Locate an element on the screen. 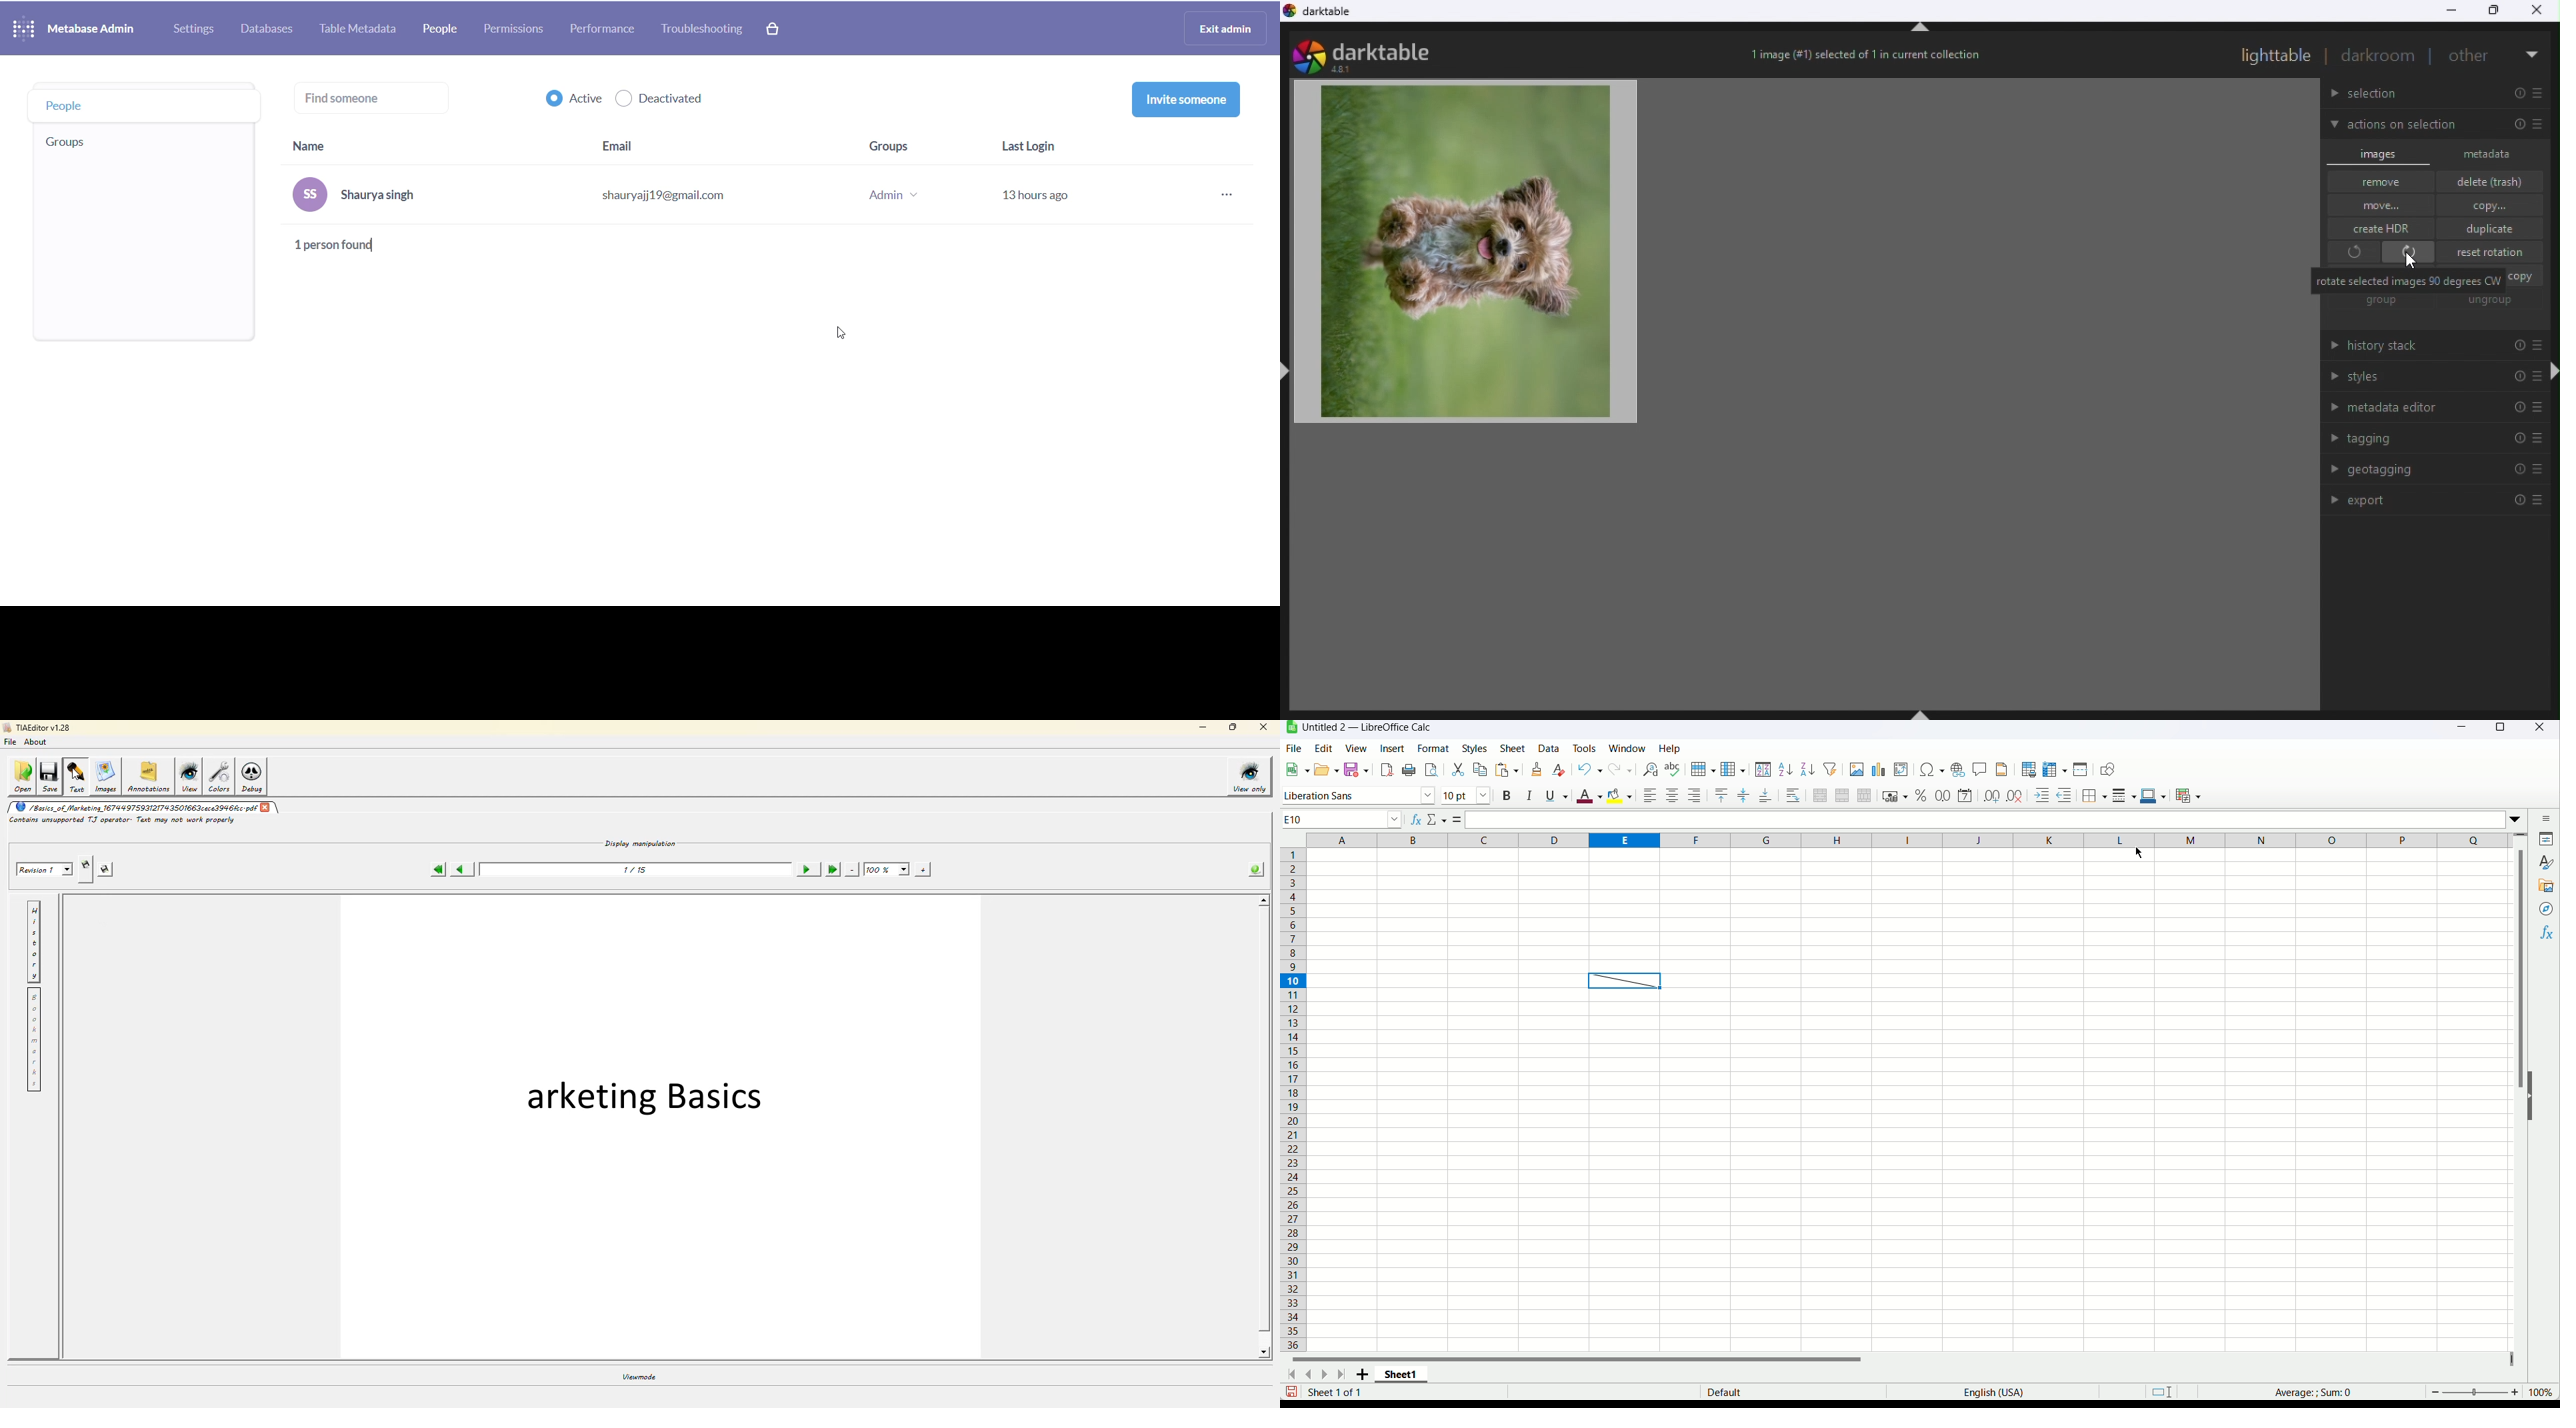 The height and width of the screenshot is (1428, 2576). Sort descending is located at coordinates (1808, 769).